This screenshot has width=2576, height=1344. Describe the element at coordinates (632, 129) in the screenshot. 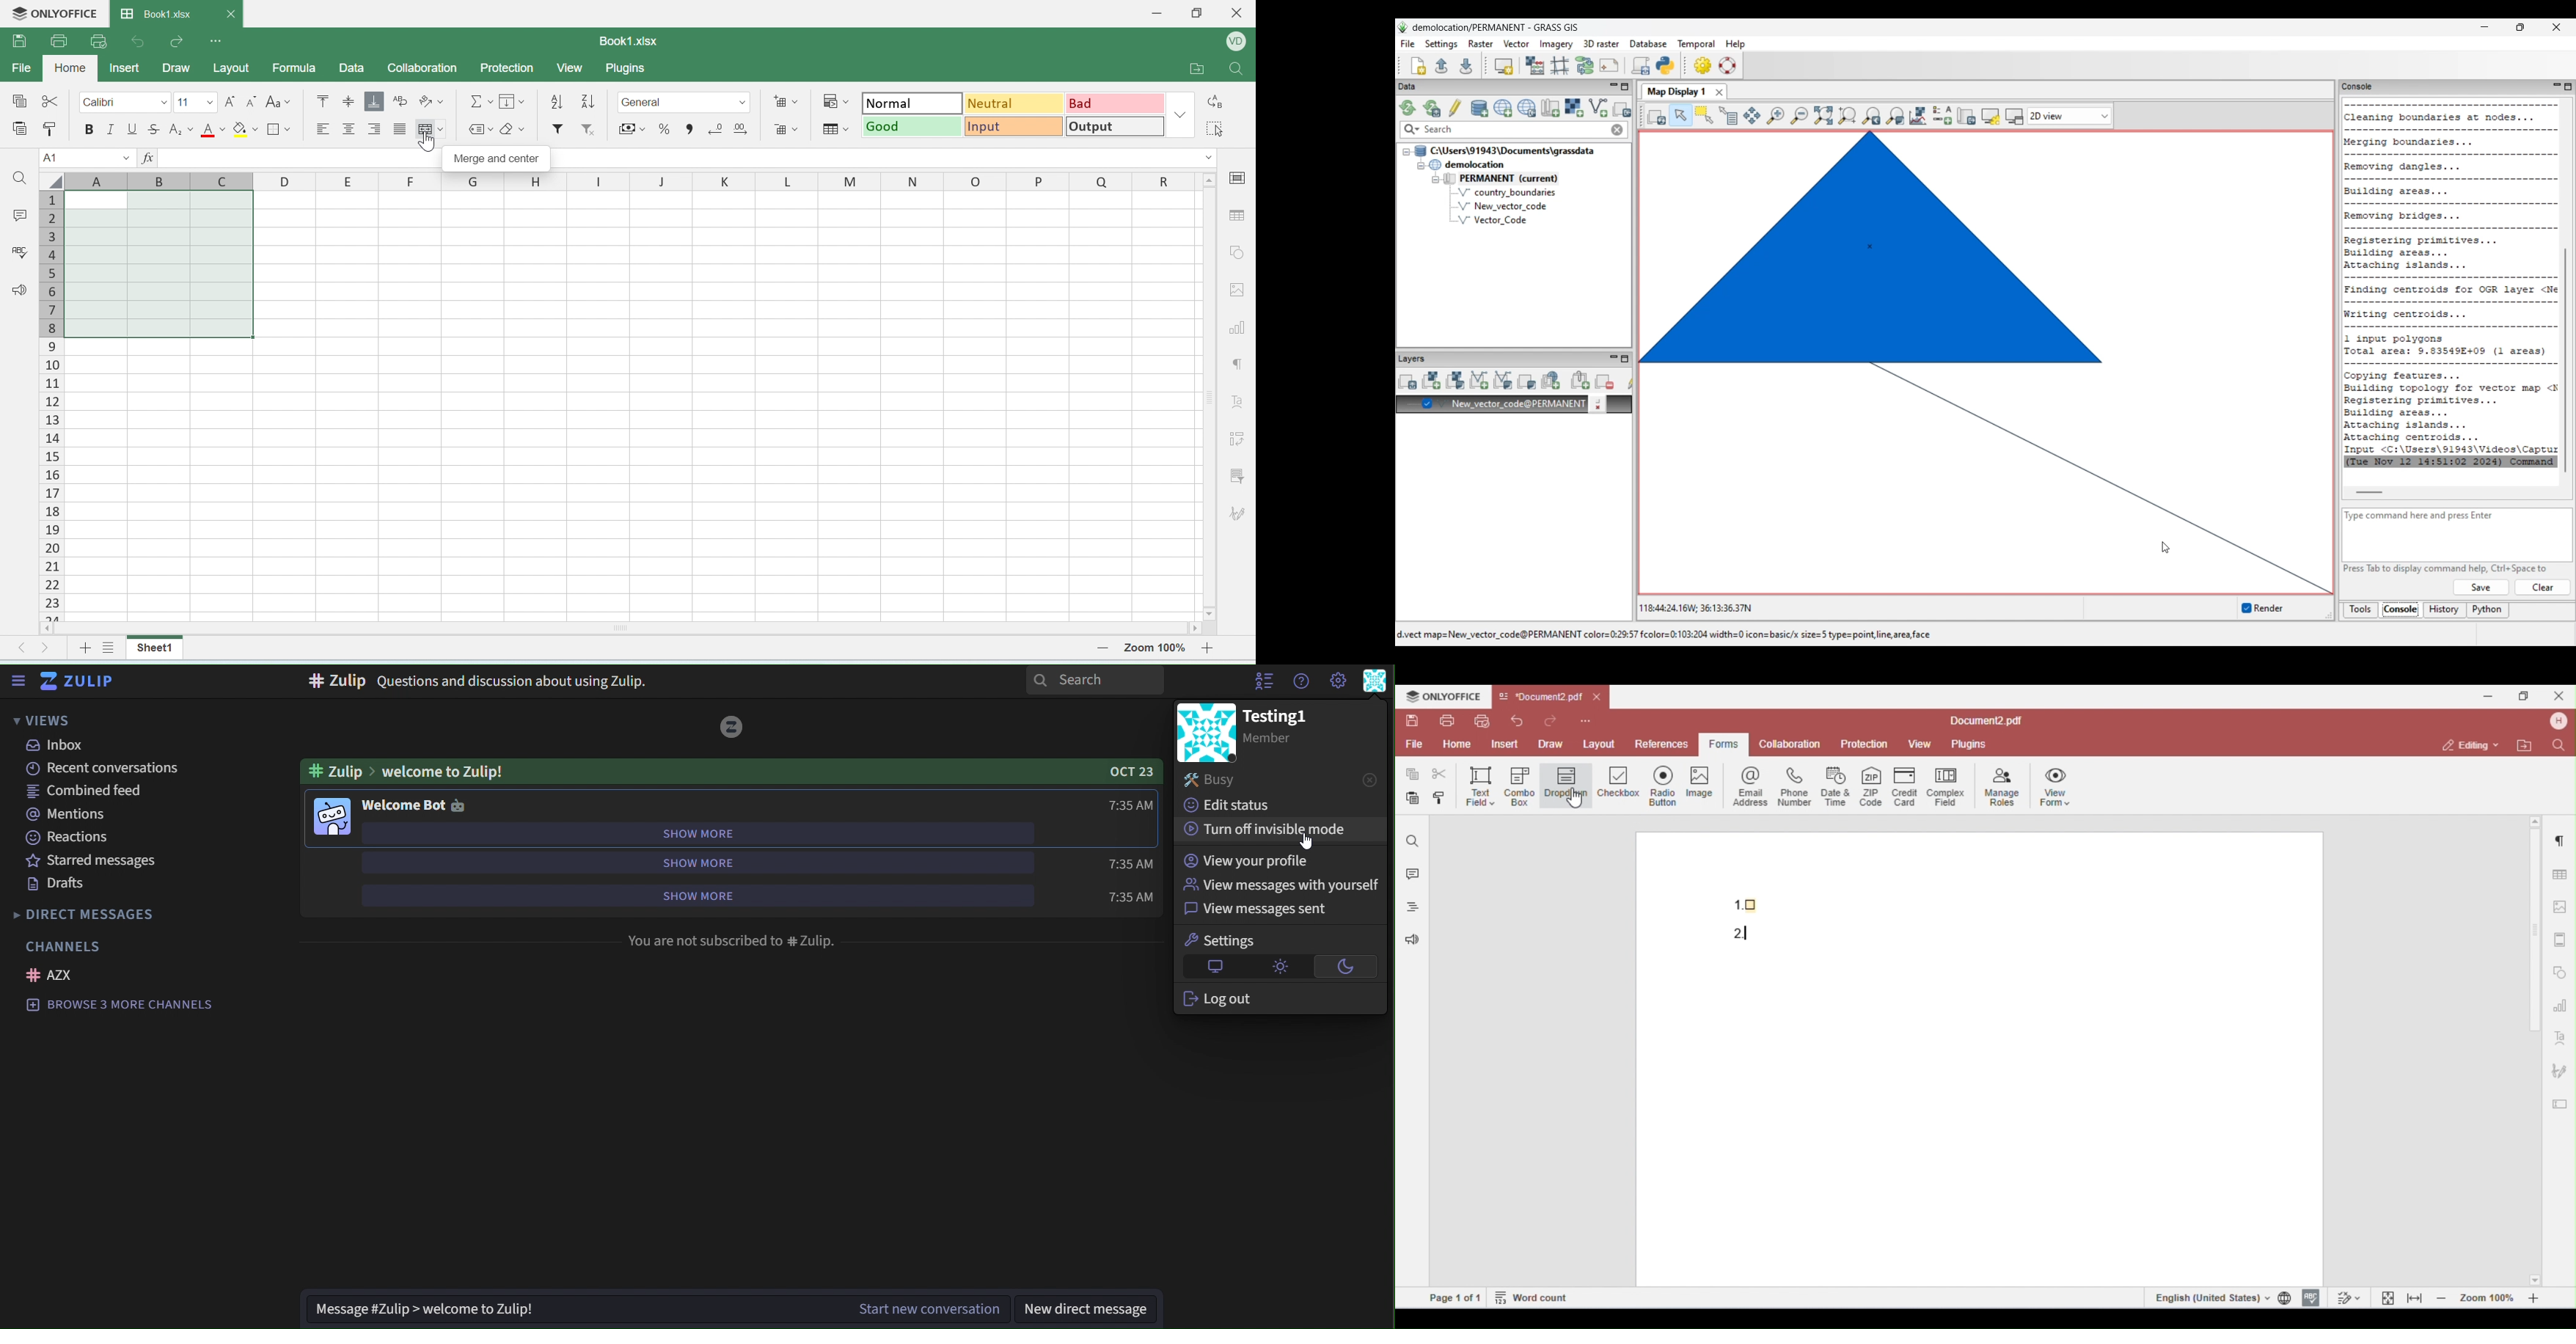

I see `` at that location.